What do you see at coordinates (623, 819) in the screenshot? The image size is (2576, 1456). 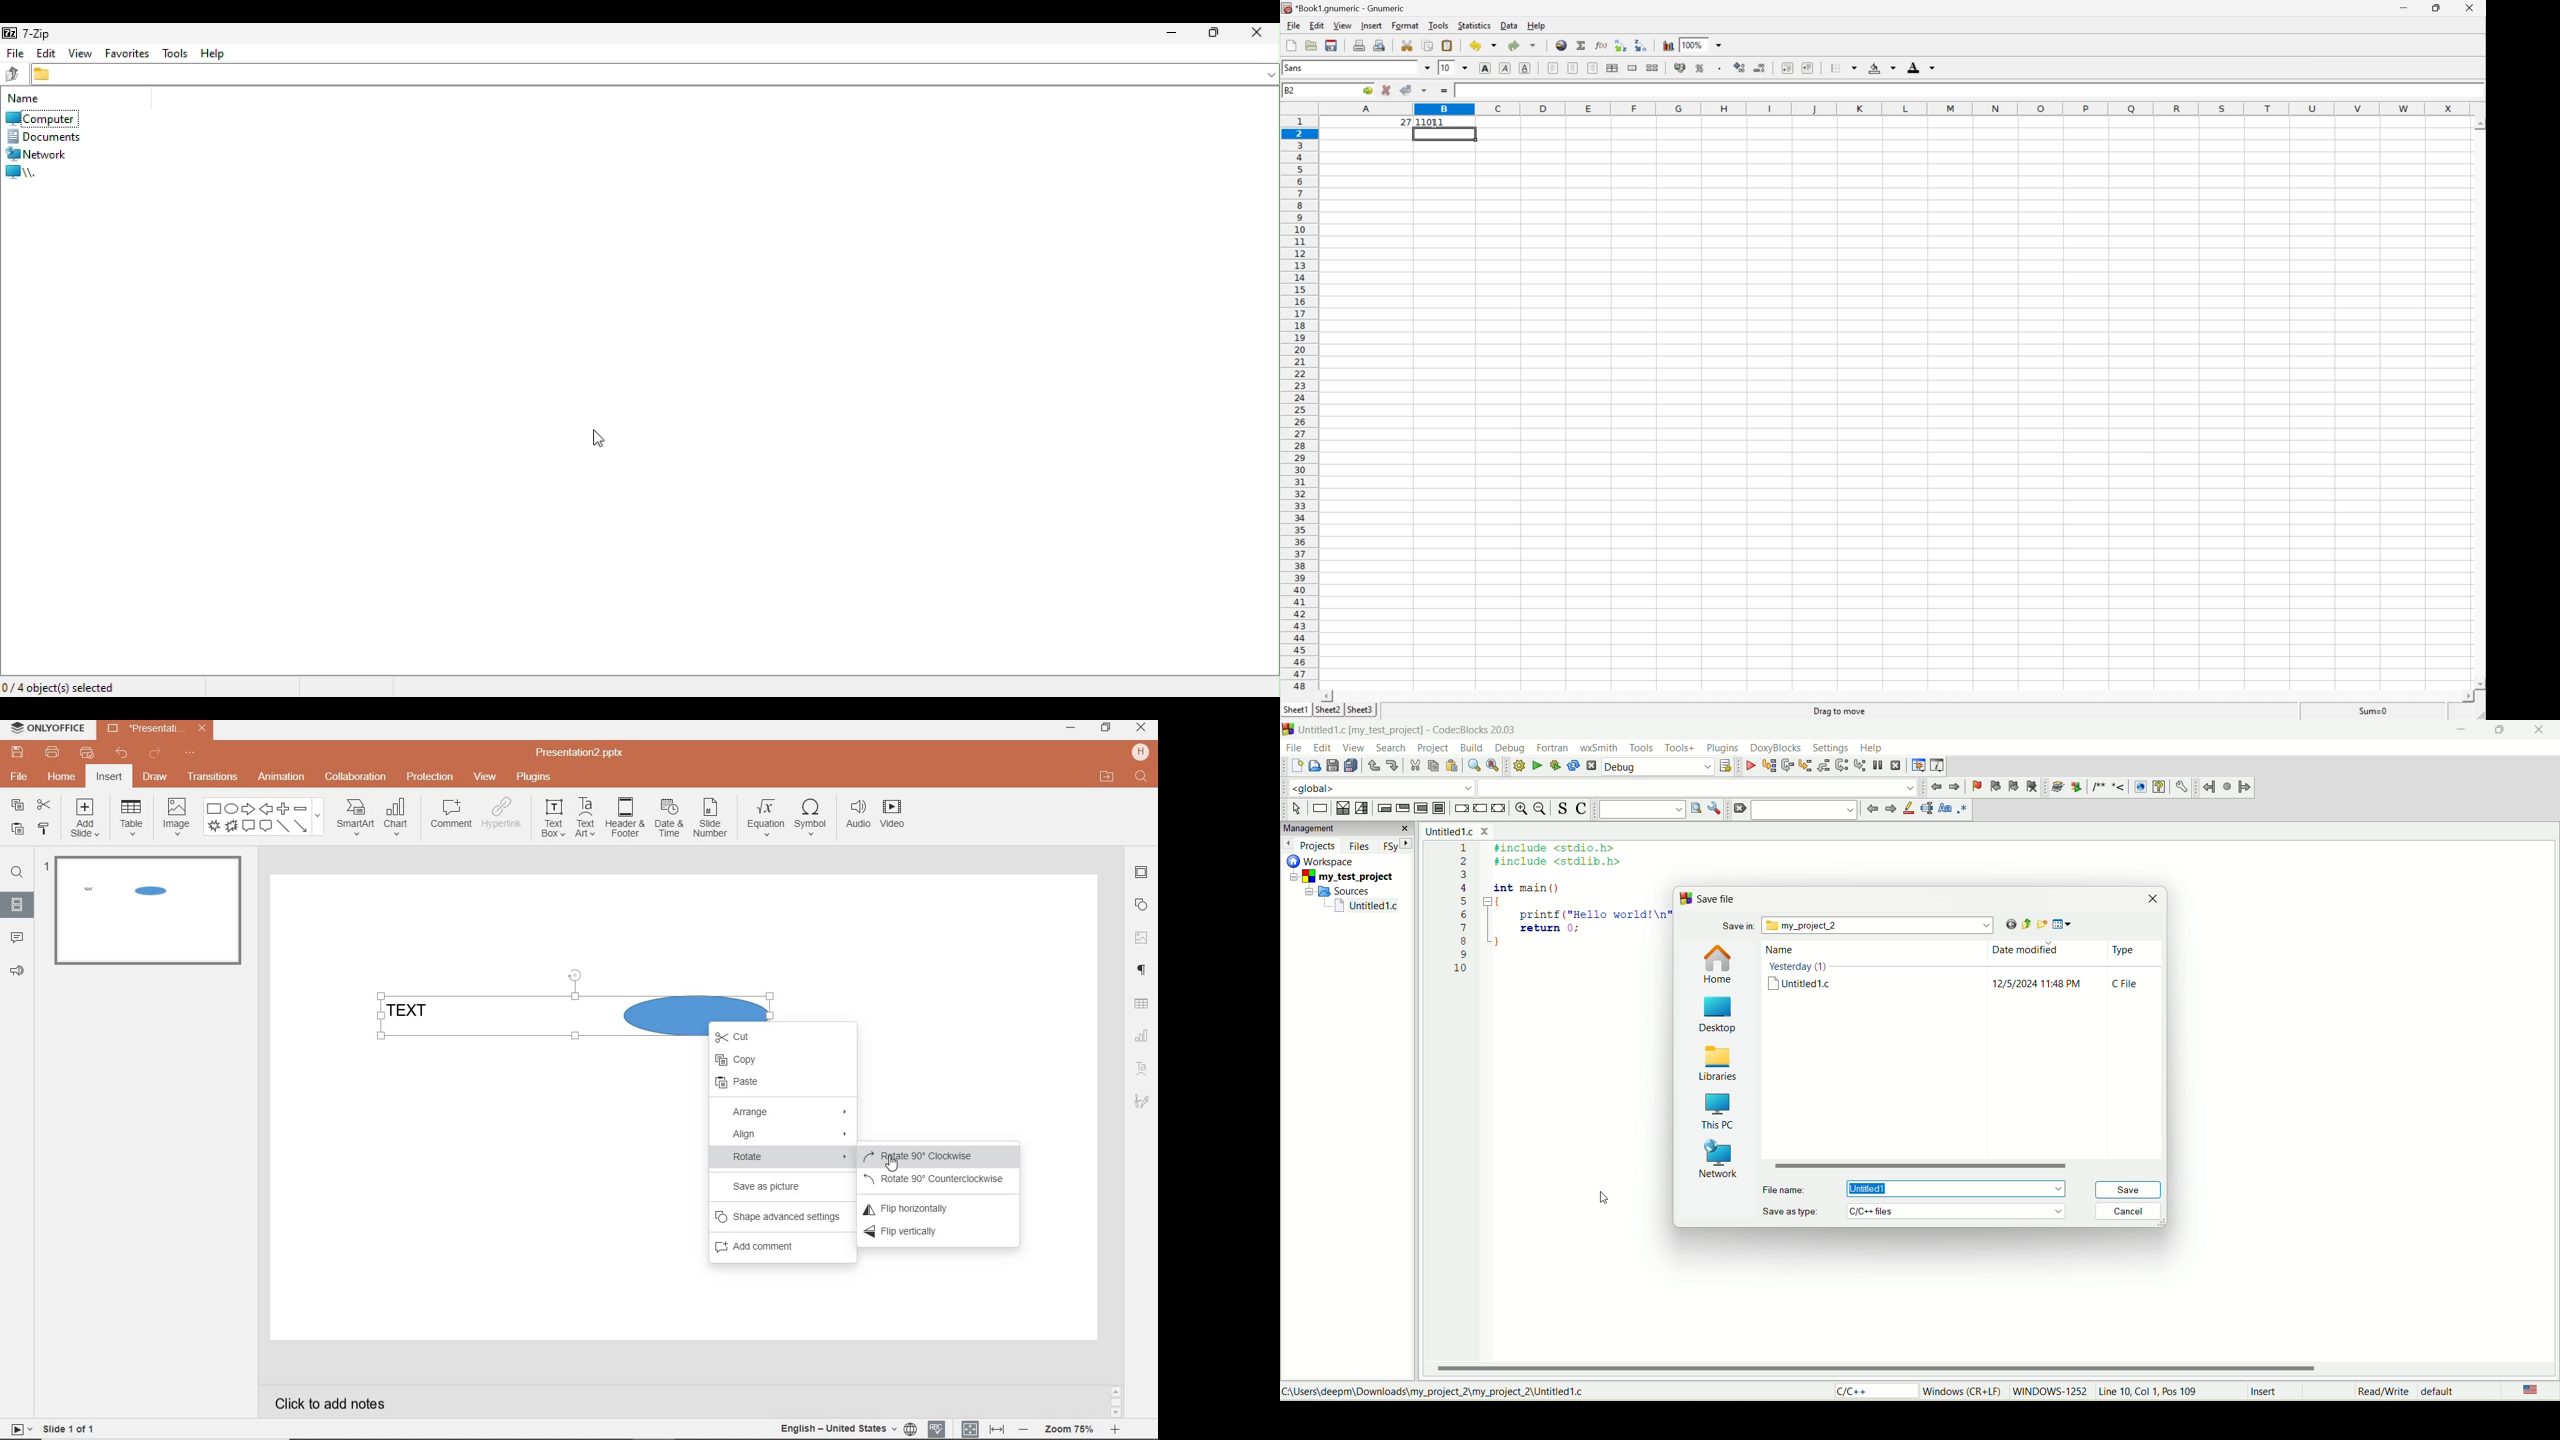 I see `header & footer` at bounding box center [623, 819].